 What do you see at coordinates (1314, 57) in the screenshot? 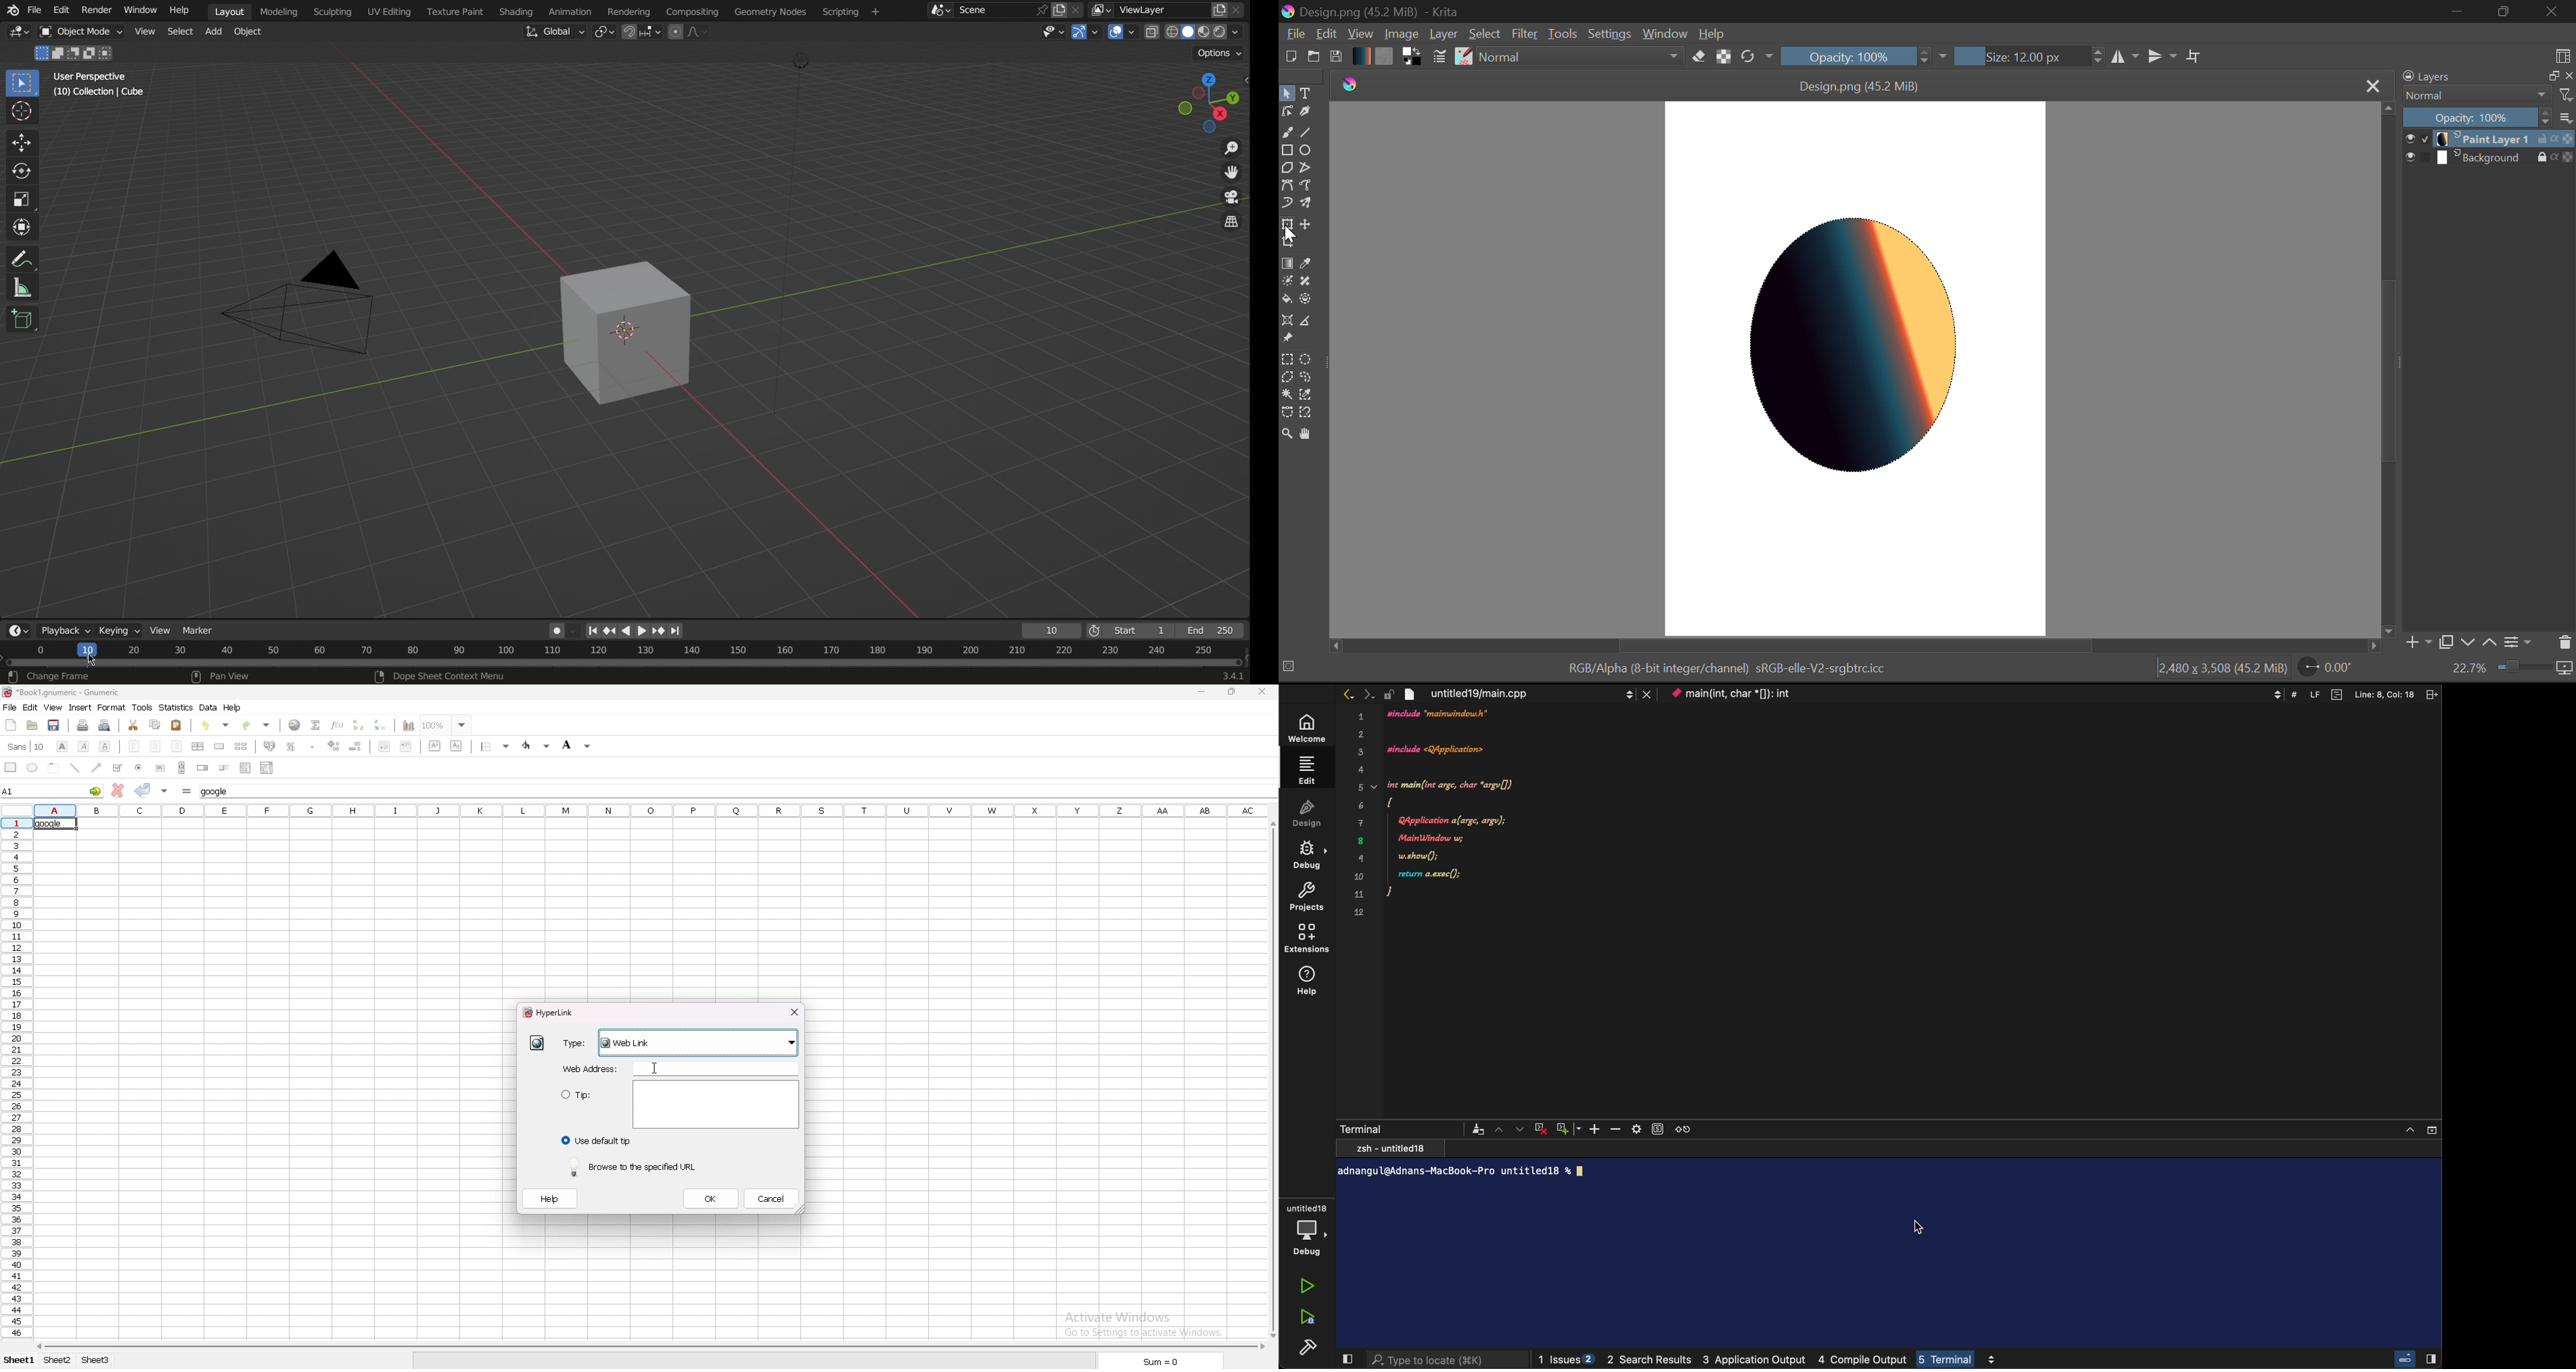
I see `Open` at bounding box center [1314, 57].